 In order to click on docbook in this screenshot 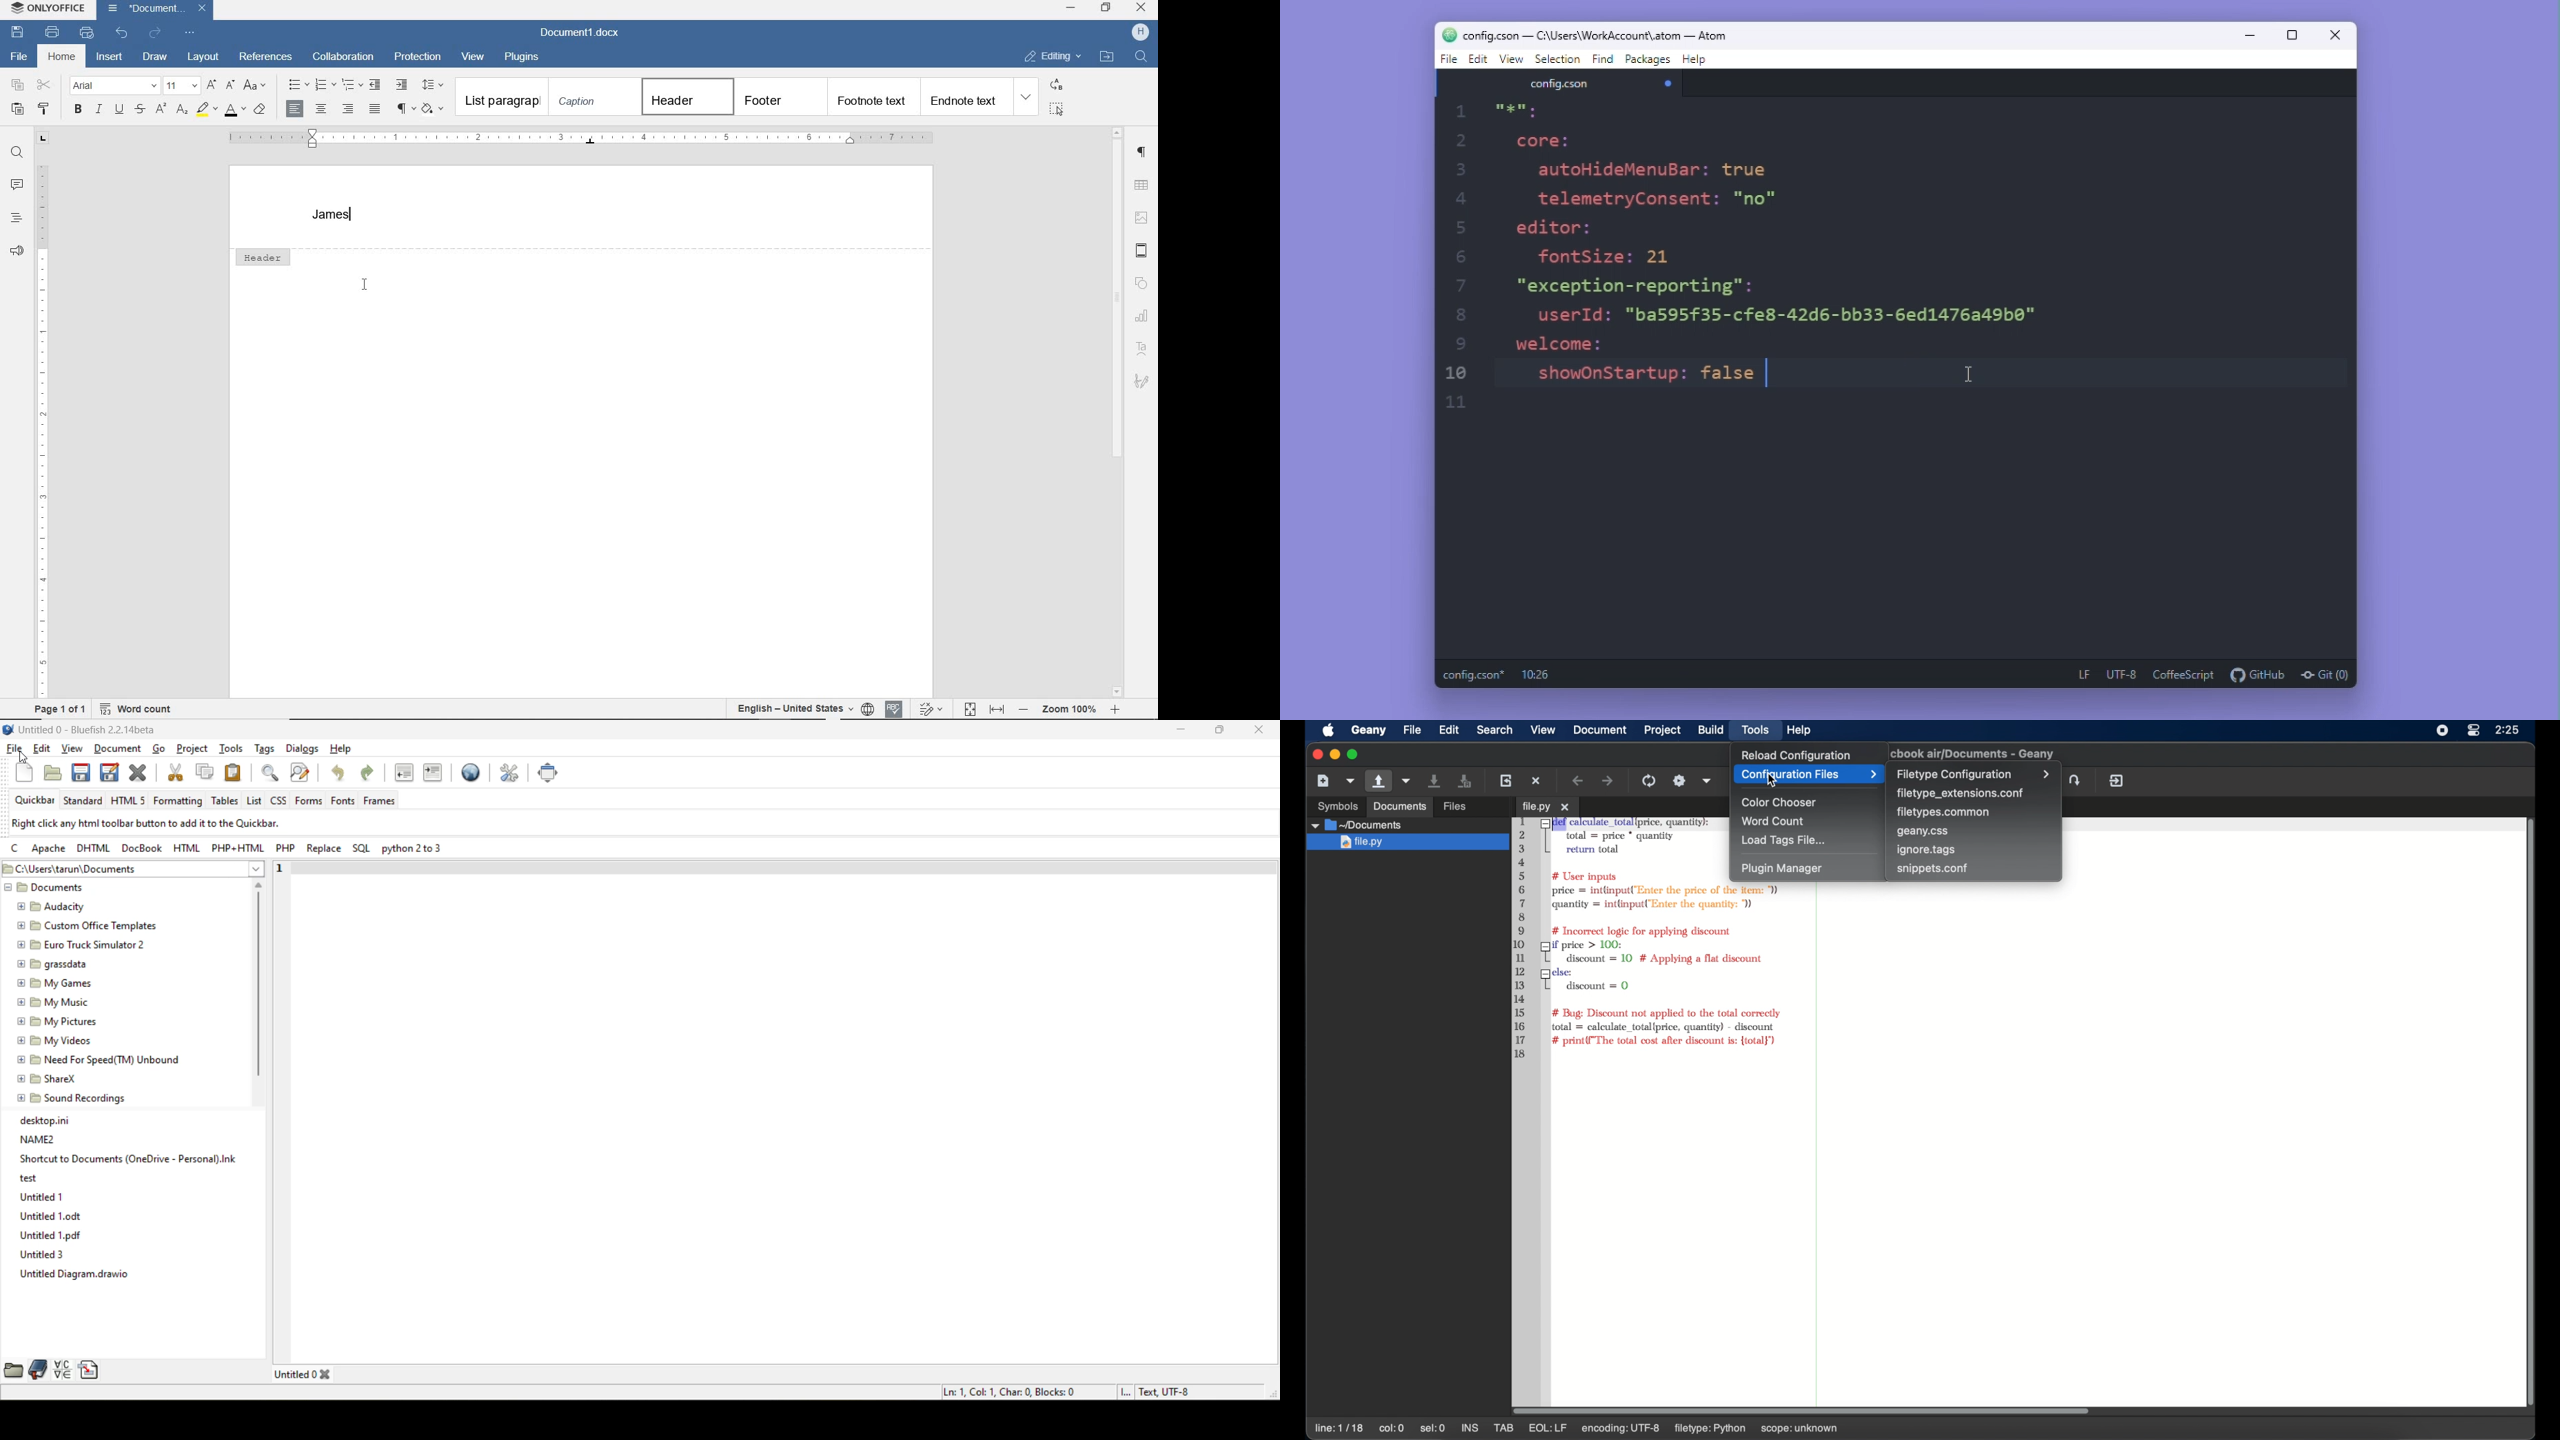, I will do `click(143, 847)`.